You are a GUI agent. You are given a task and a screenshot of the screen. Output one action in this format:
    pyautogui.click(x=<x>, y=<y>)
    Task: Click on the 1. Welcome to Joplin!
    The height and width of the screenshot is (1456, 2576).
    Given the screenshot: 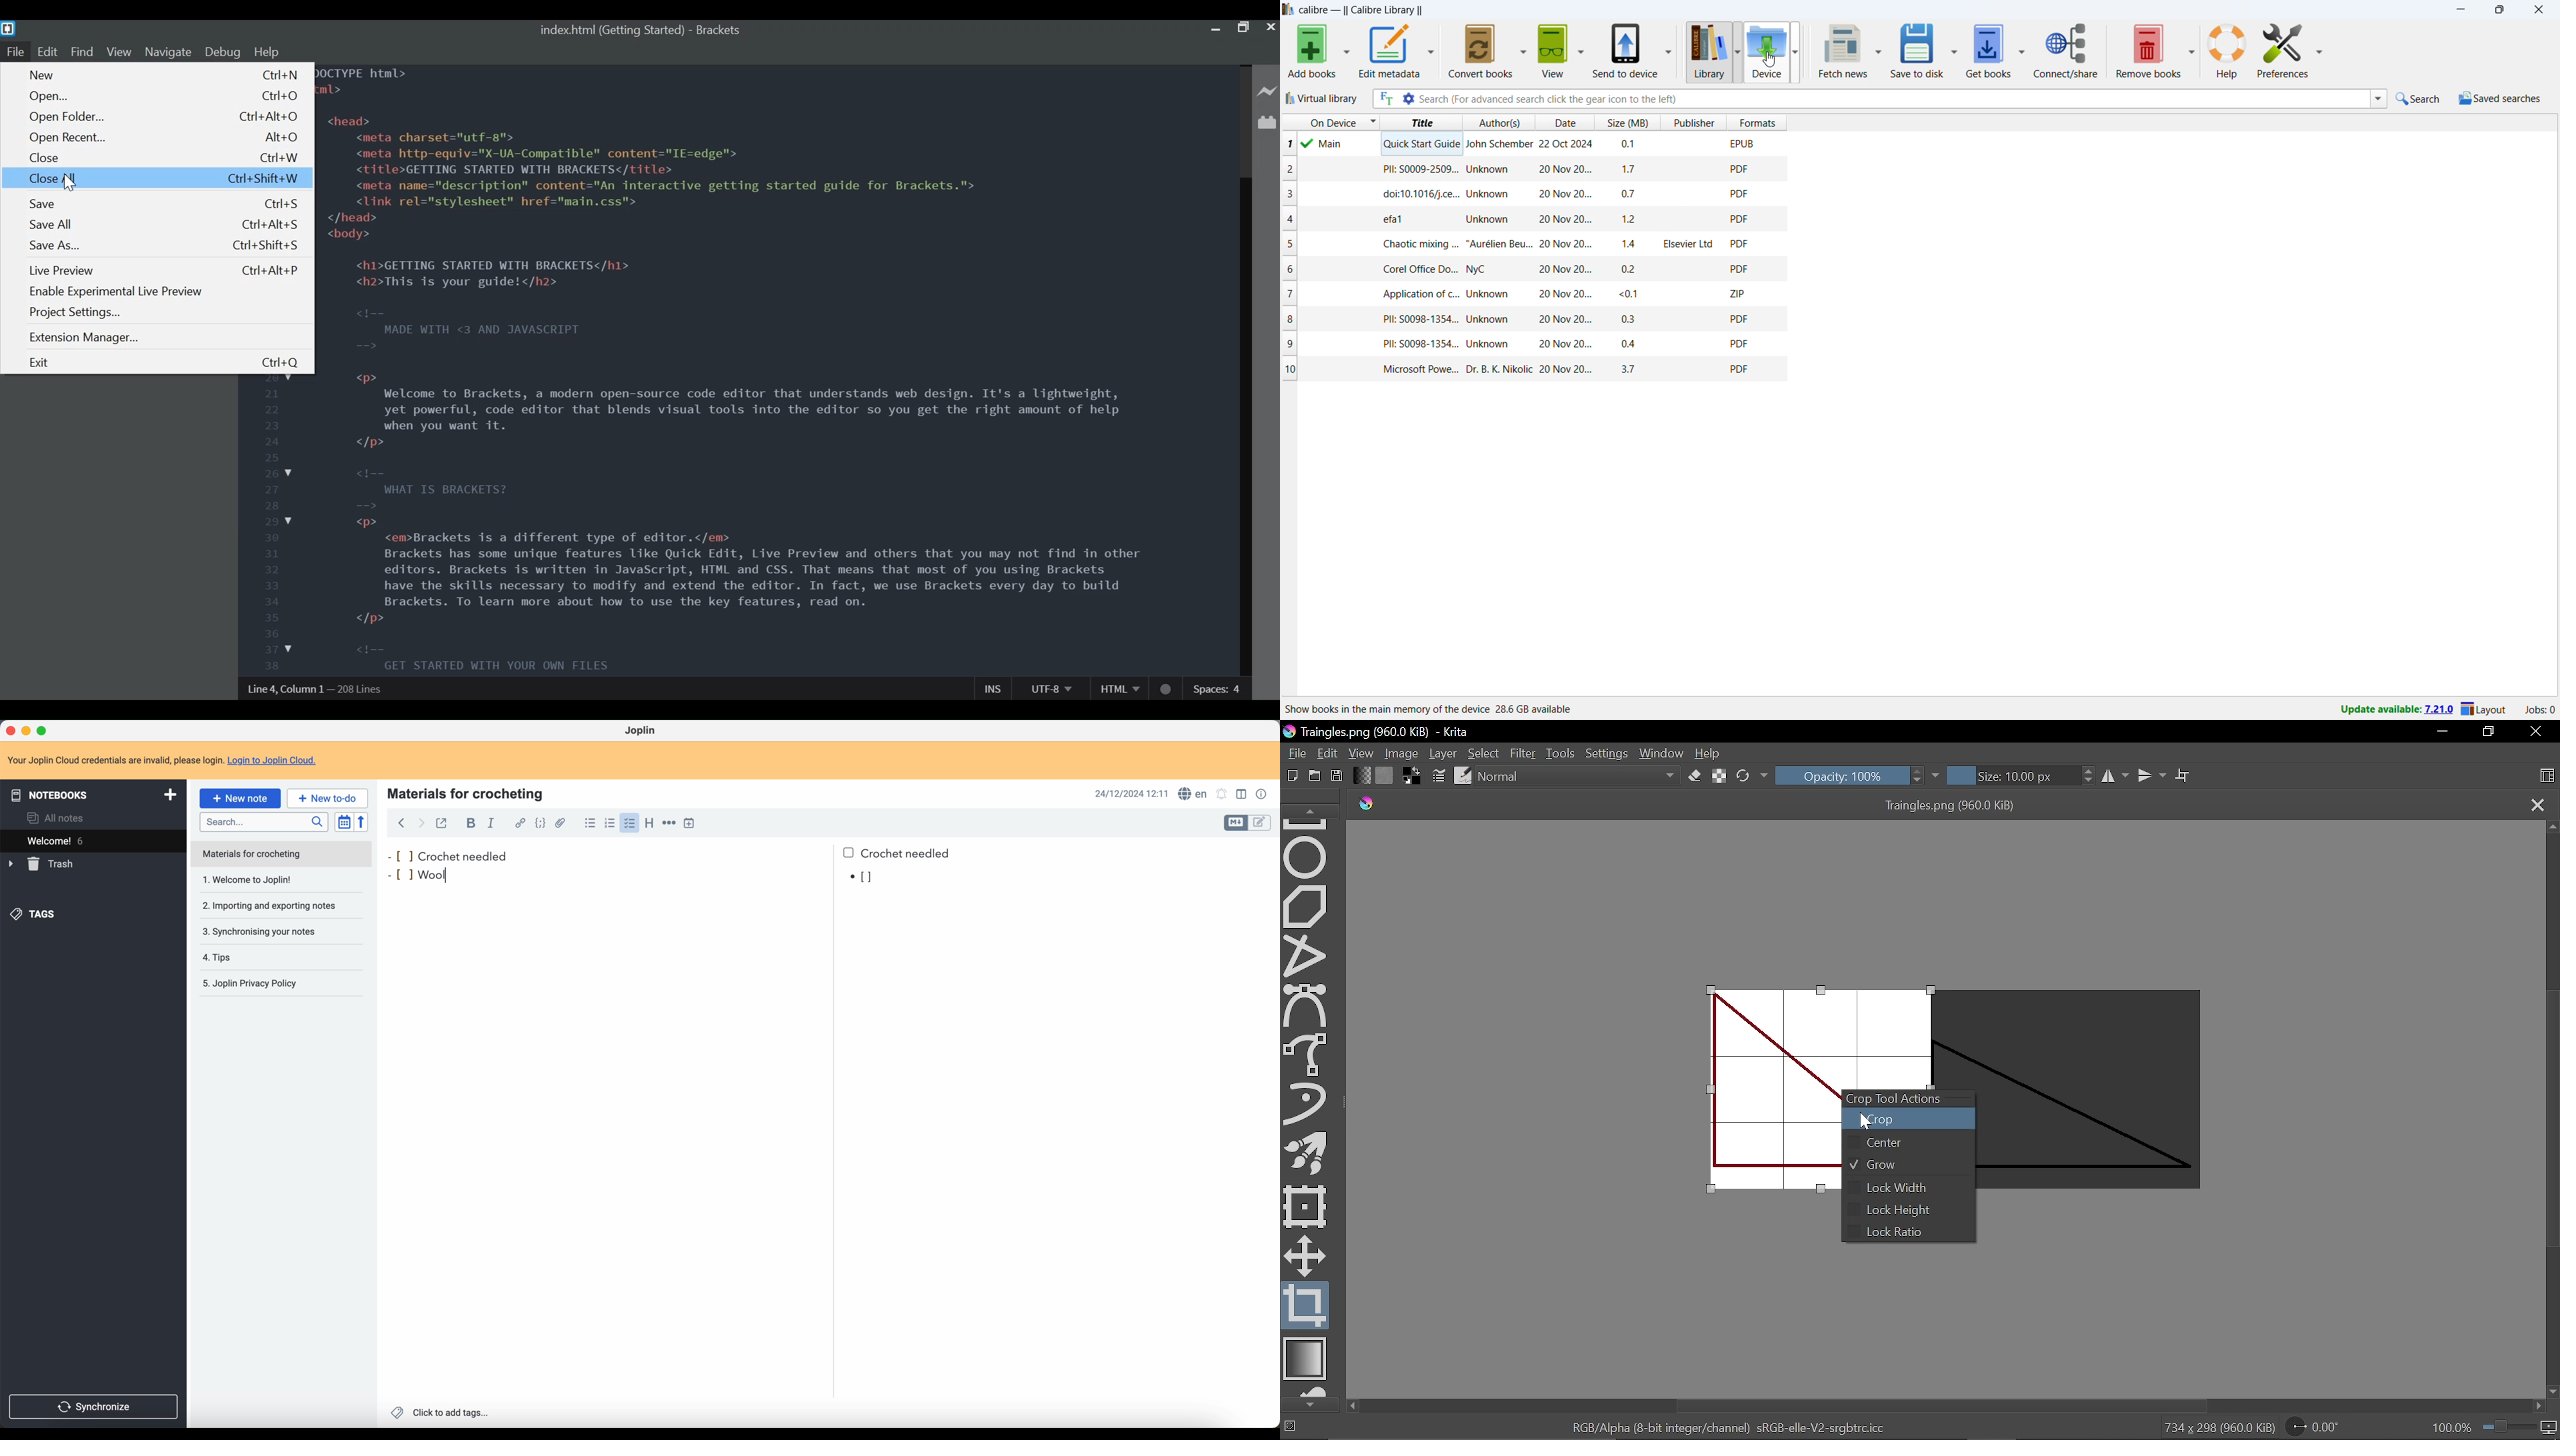 What is the action you would take?
    pyautogui.click(x=275, y=881)
    